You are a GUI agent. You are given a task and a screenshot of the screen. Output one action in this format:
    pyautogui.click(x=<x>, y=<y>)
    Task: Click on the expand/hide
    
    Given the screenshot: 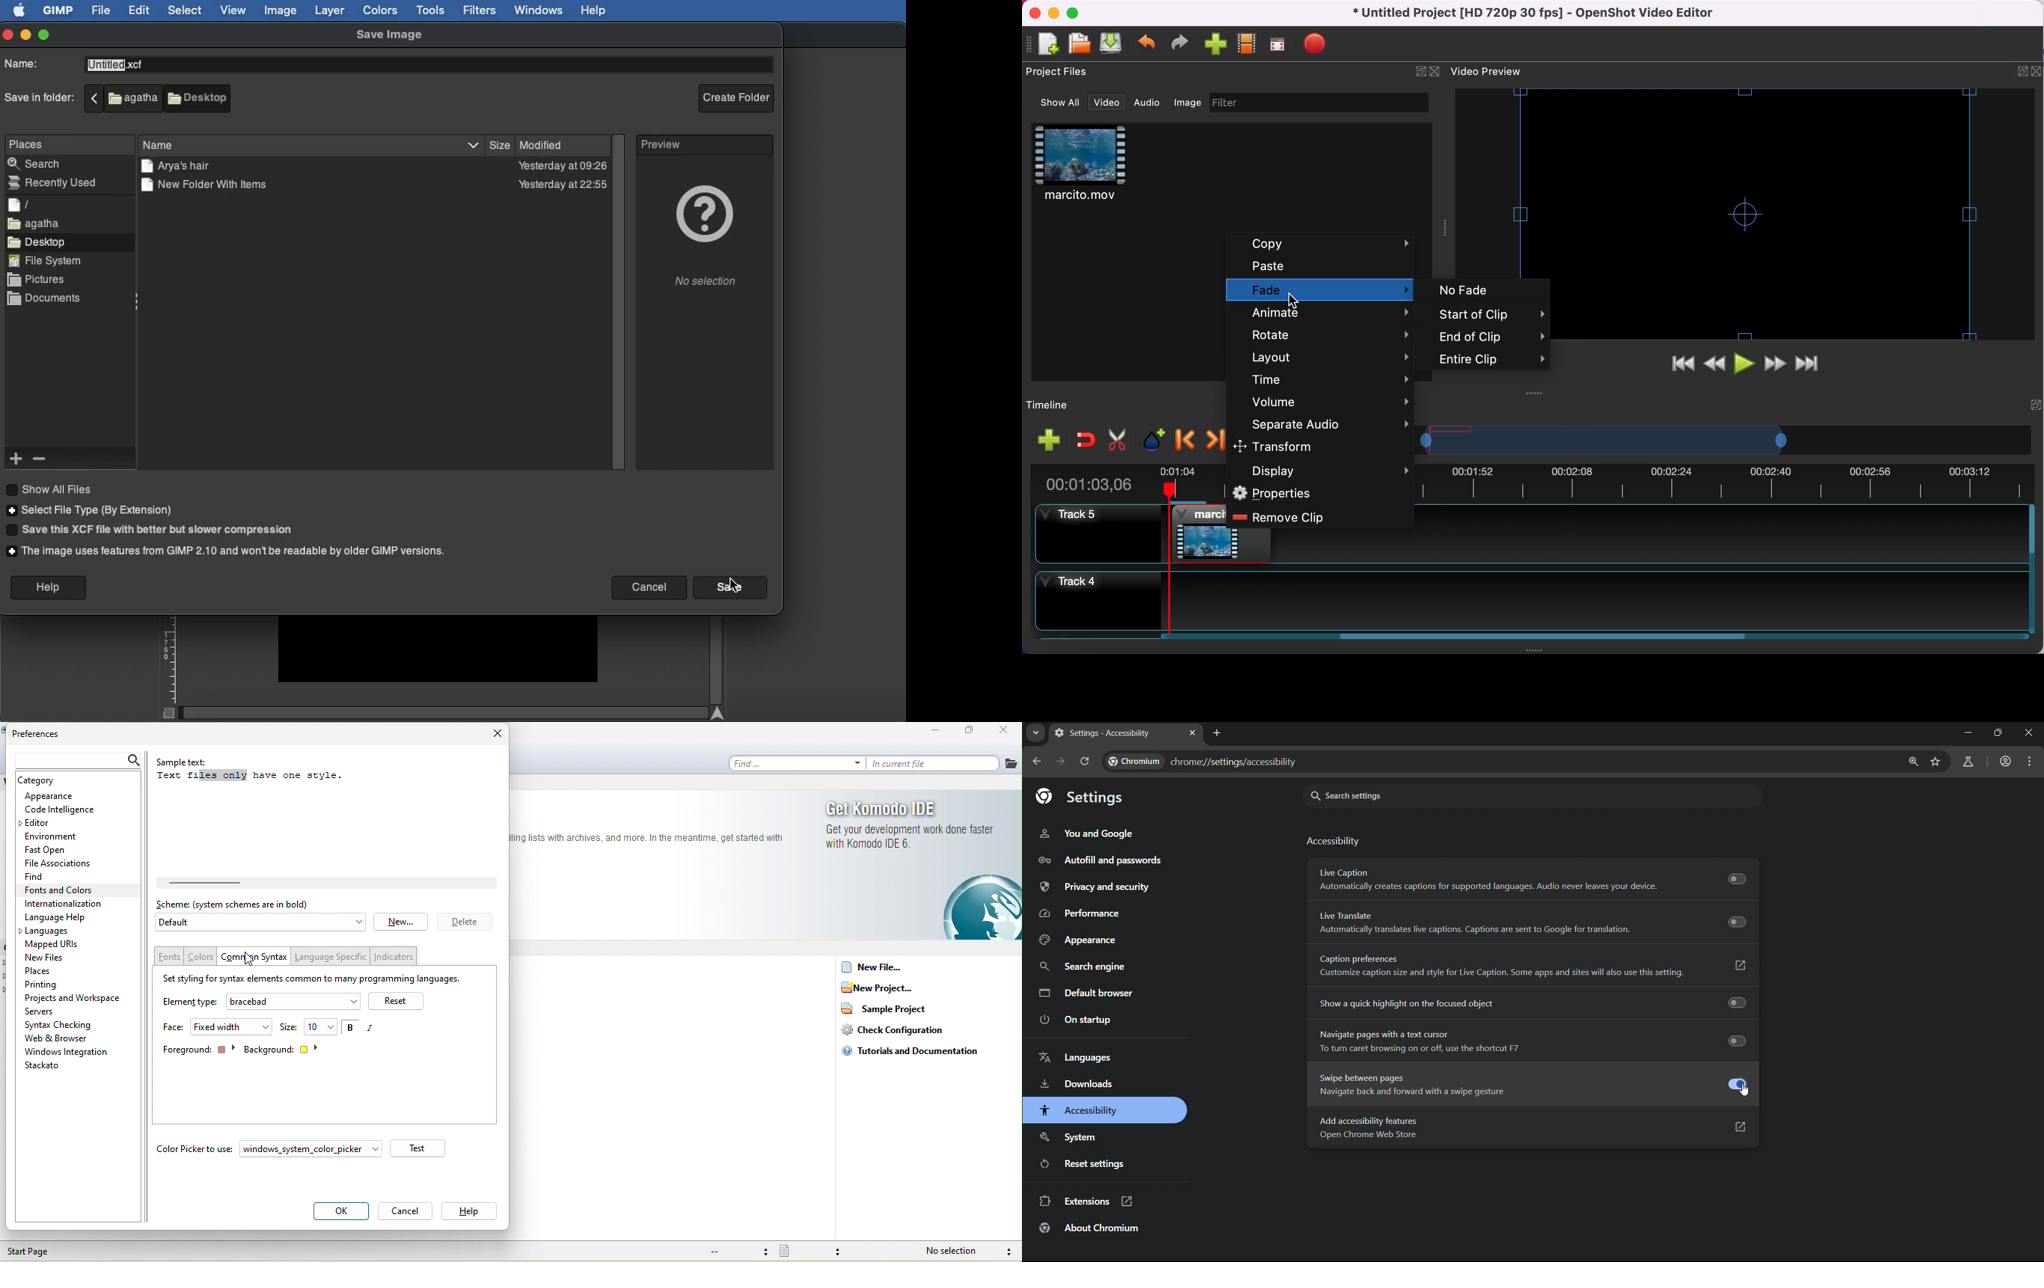 What is the action you would take?
    pyautogui.click(x=1417, y=71)
    